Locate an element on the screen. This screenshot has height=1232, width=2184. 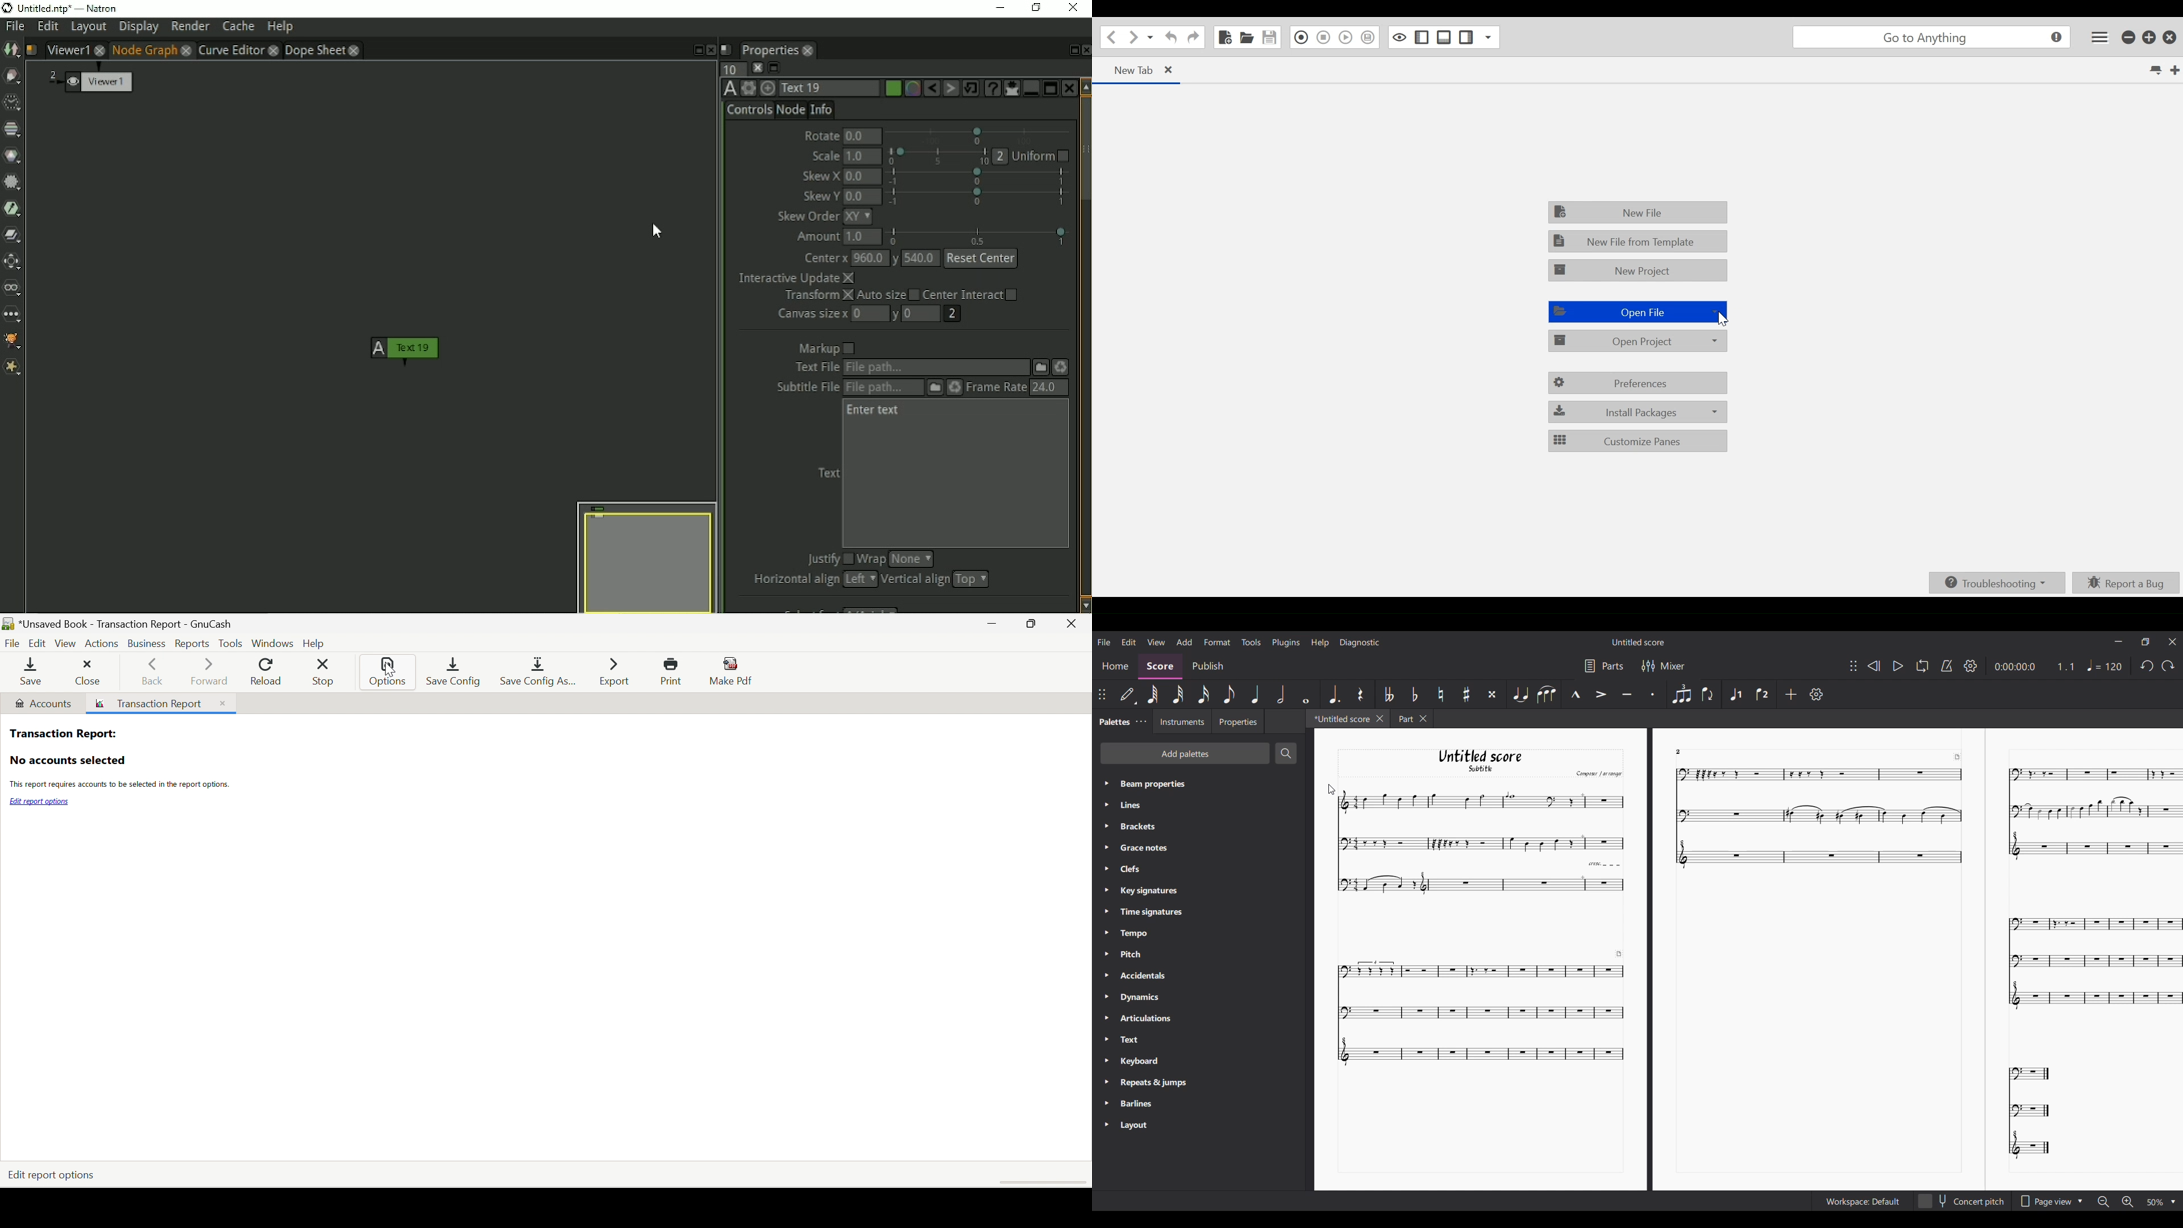
Tie is located at coordinates (1520, 694).